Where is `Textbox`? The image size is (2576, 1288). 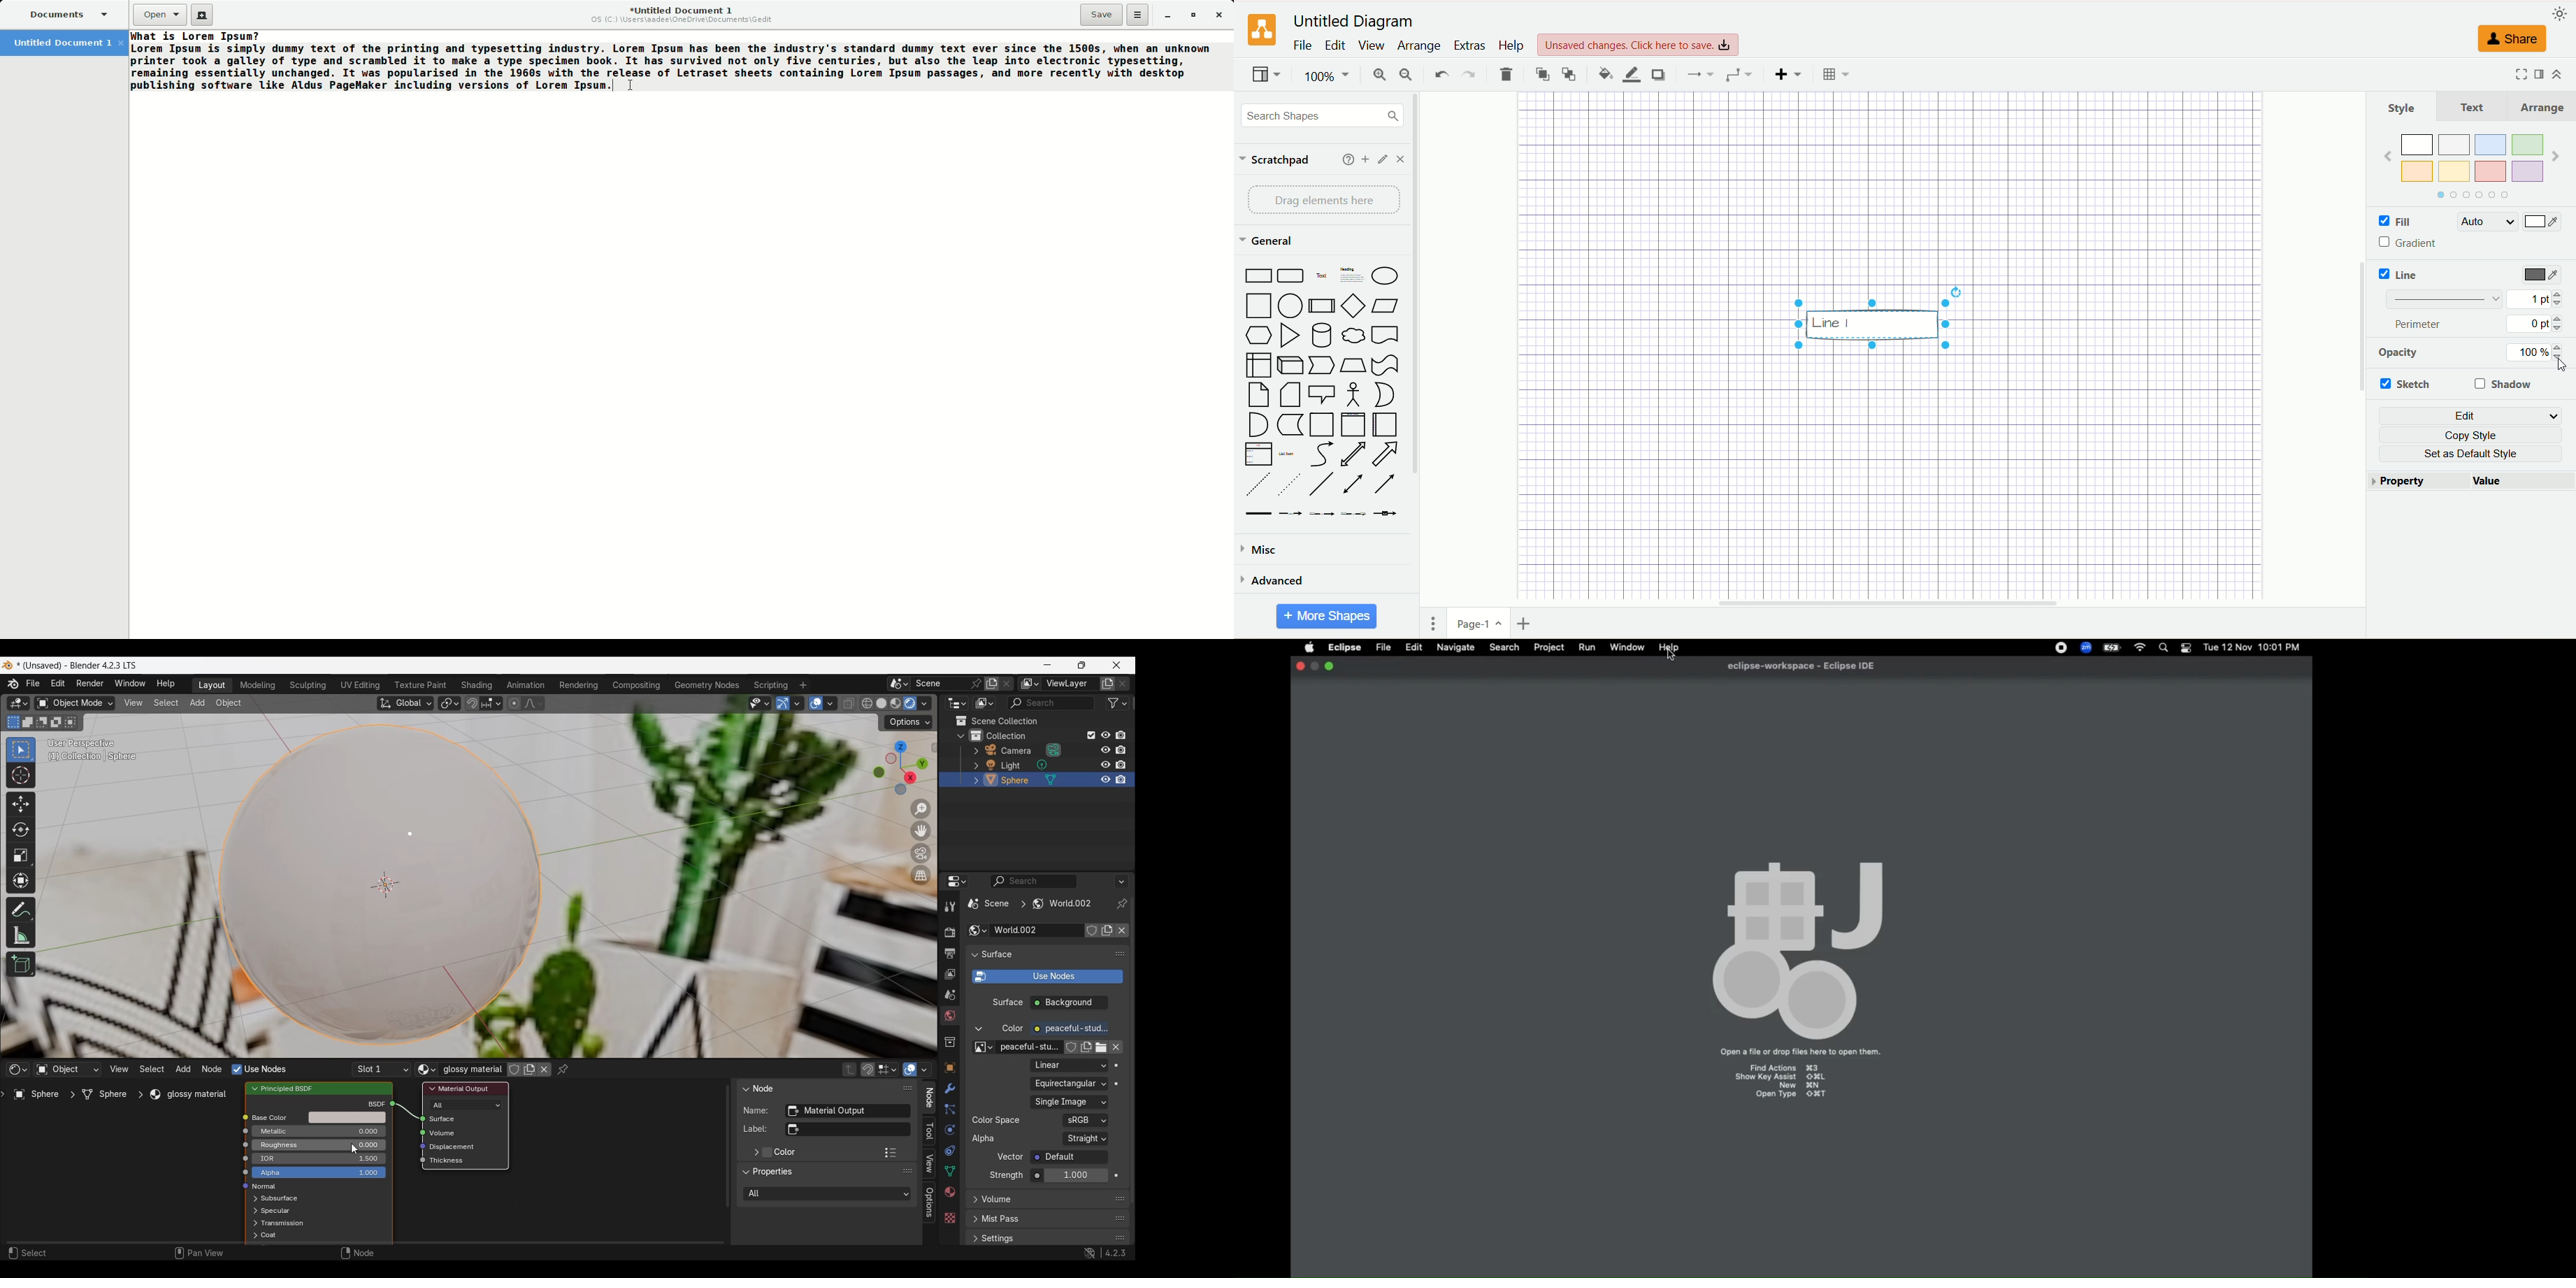
Textbox is located at coordinates (1351, 275).